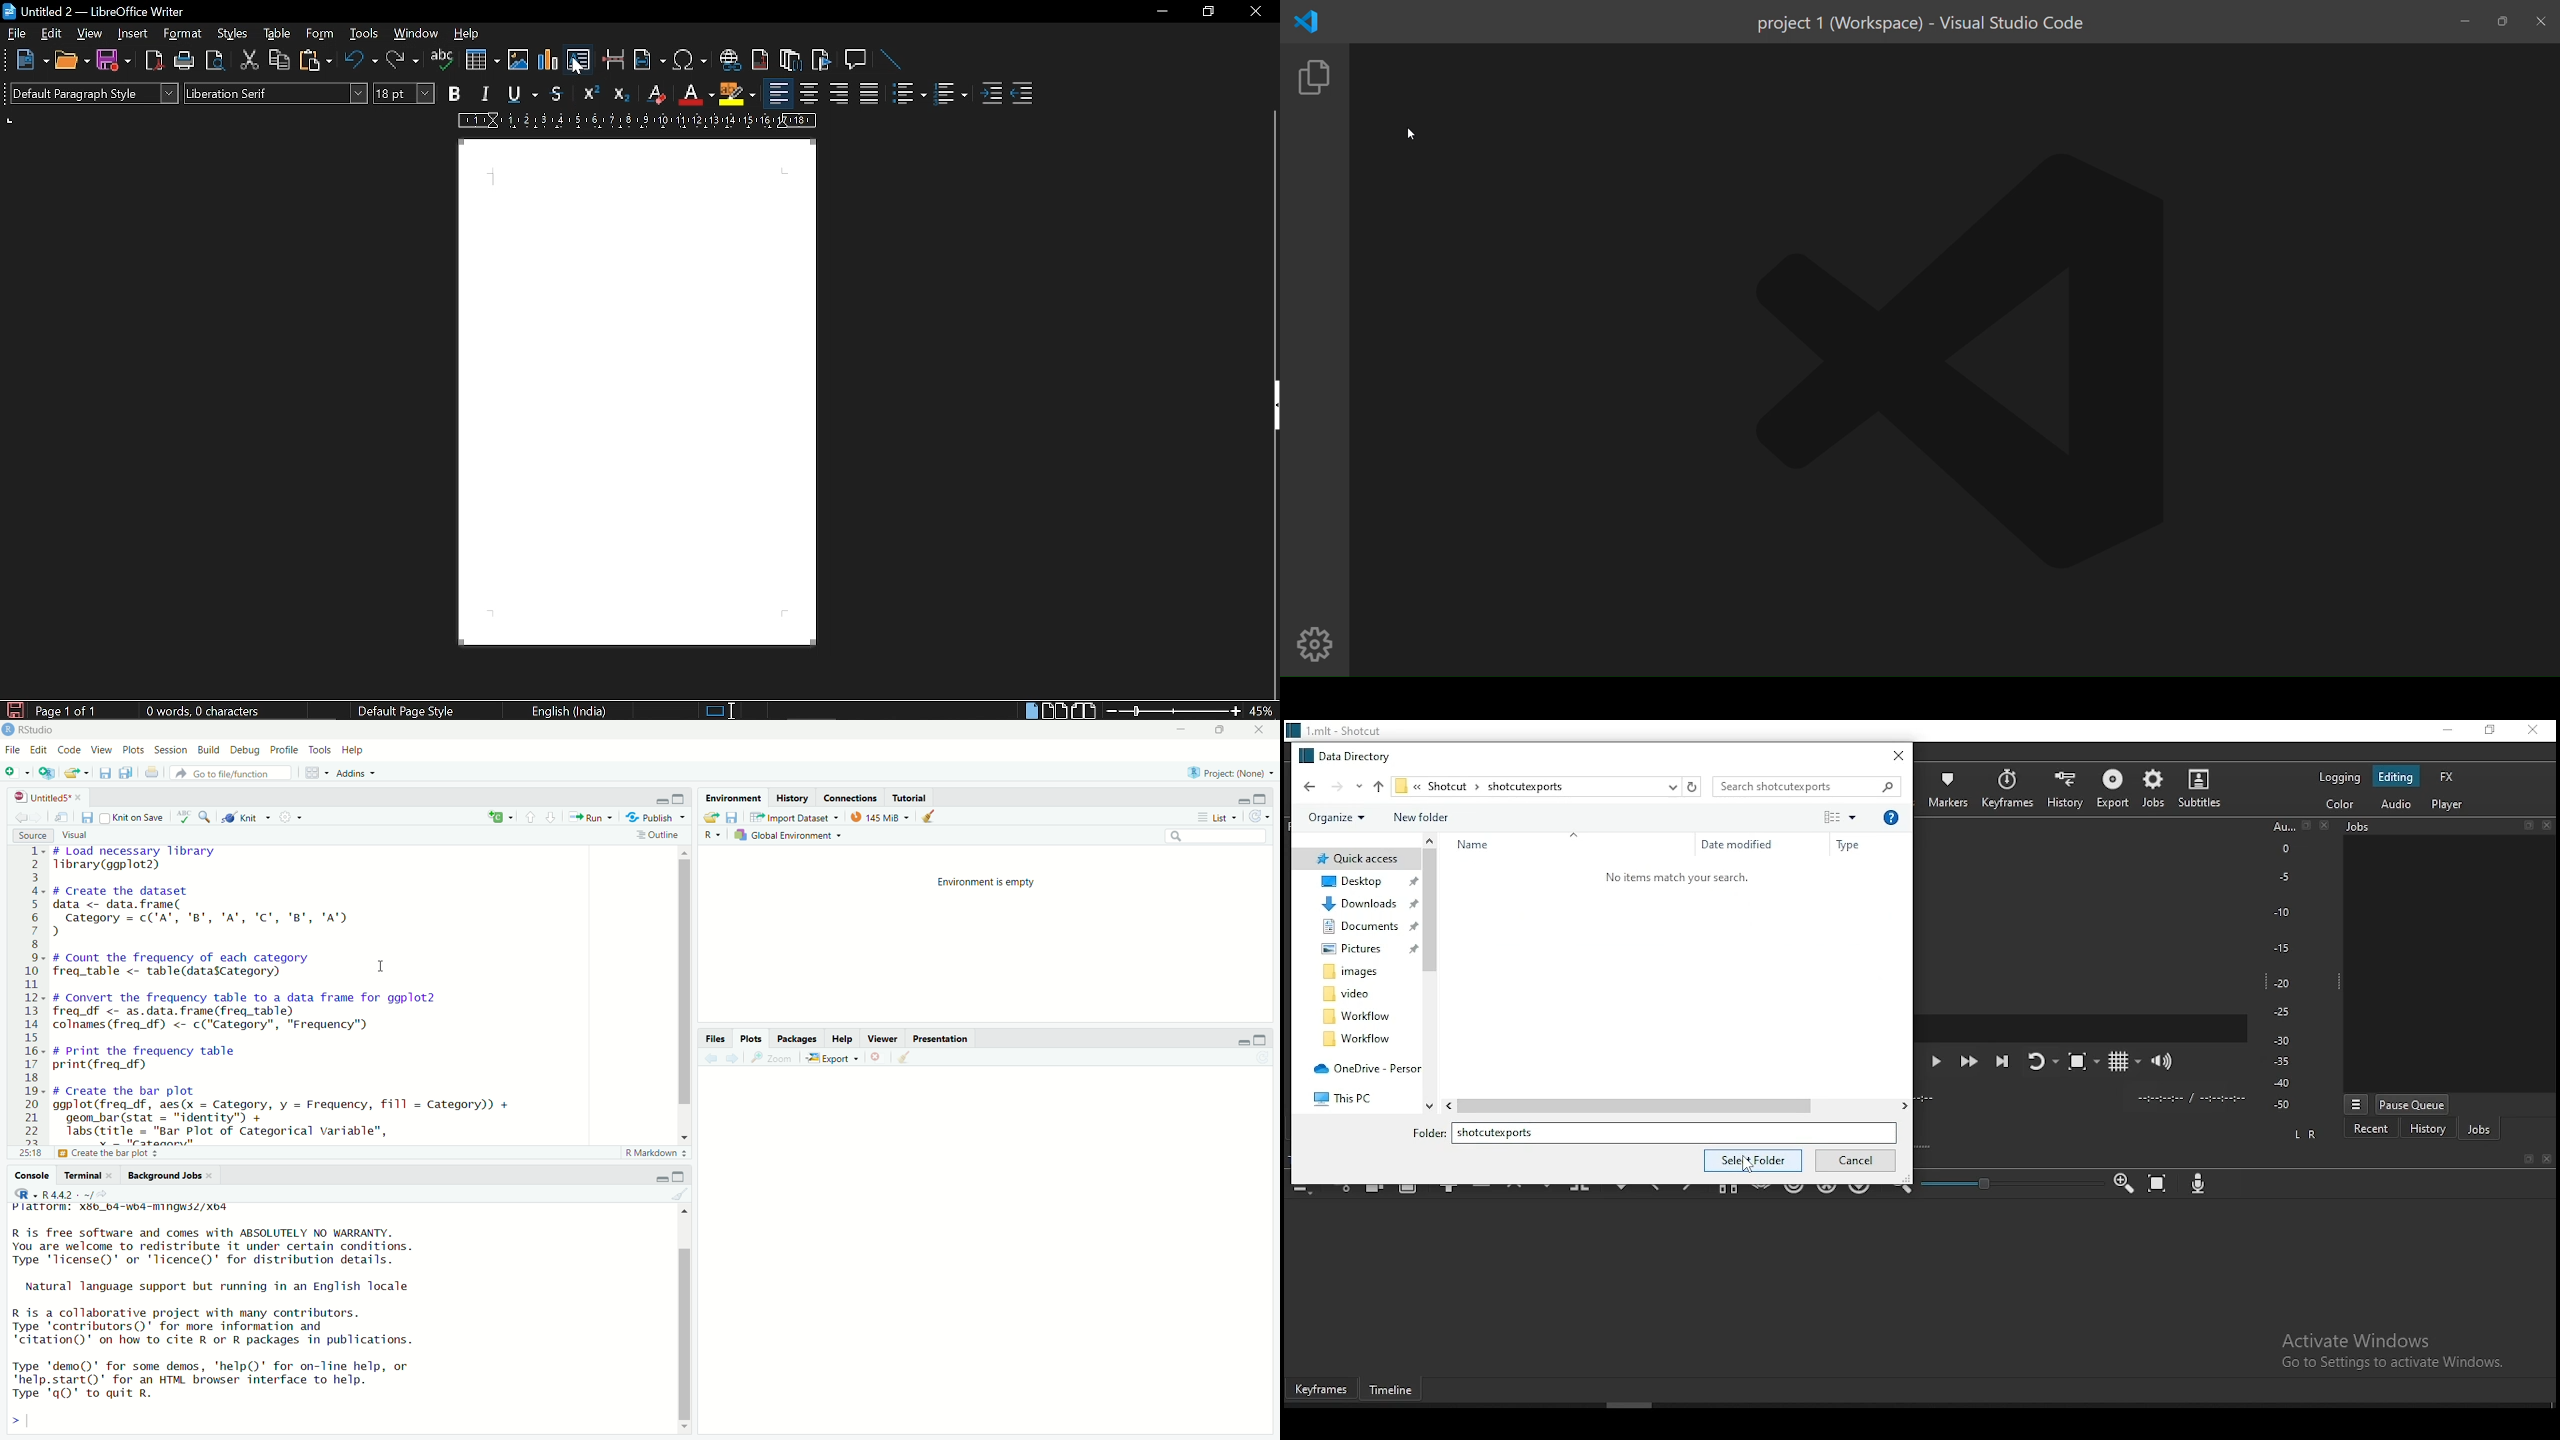 The width and height of the screenshot is (2576, 1456). Describe the element at coordinates (200, 711) in the screenshot. I see `0 words 0 character` at that location.